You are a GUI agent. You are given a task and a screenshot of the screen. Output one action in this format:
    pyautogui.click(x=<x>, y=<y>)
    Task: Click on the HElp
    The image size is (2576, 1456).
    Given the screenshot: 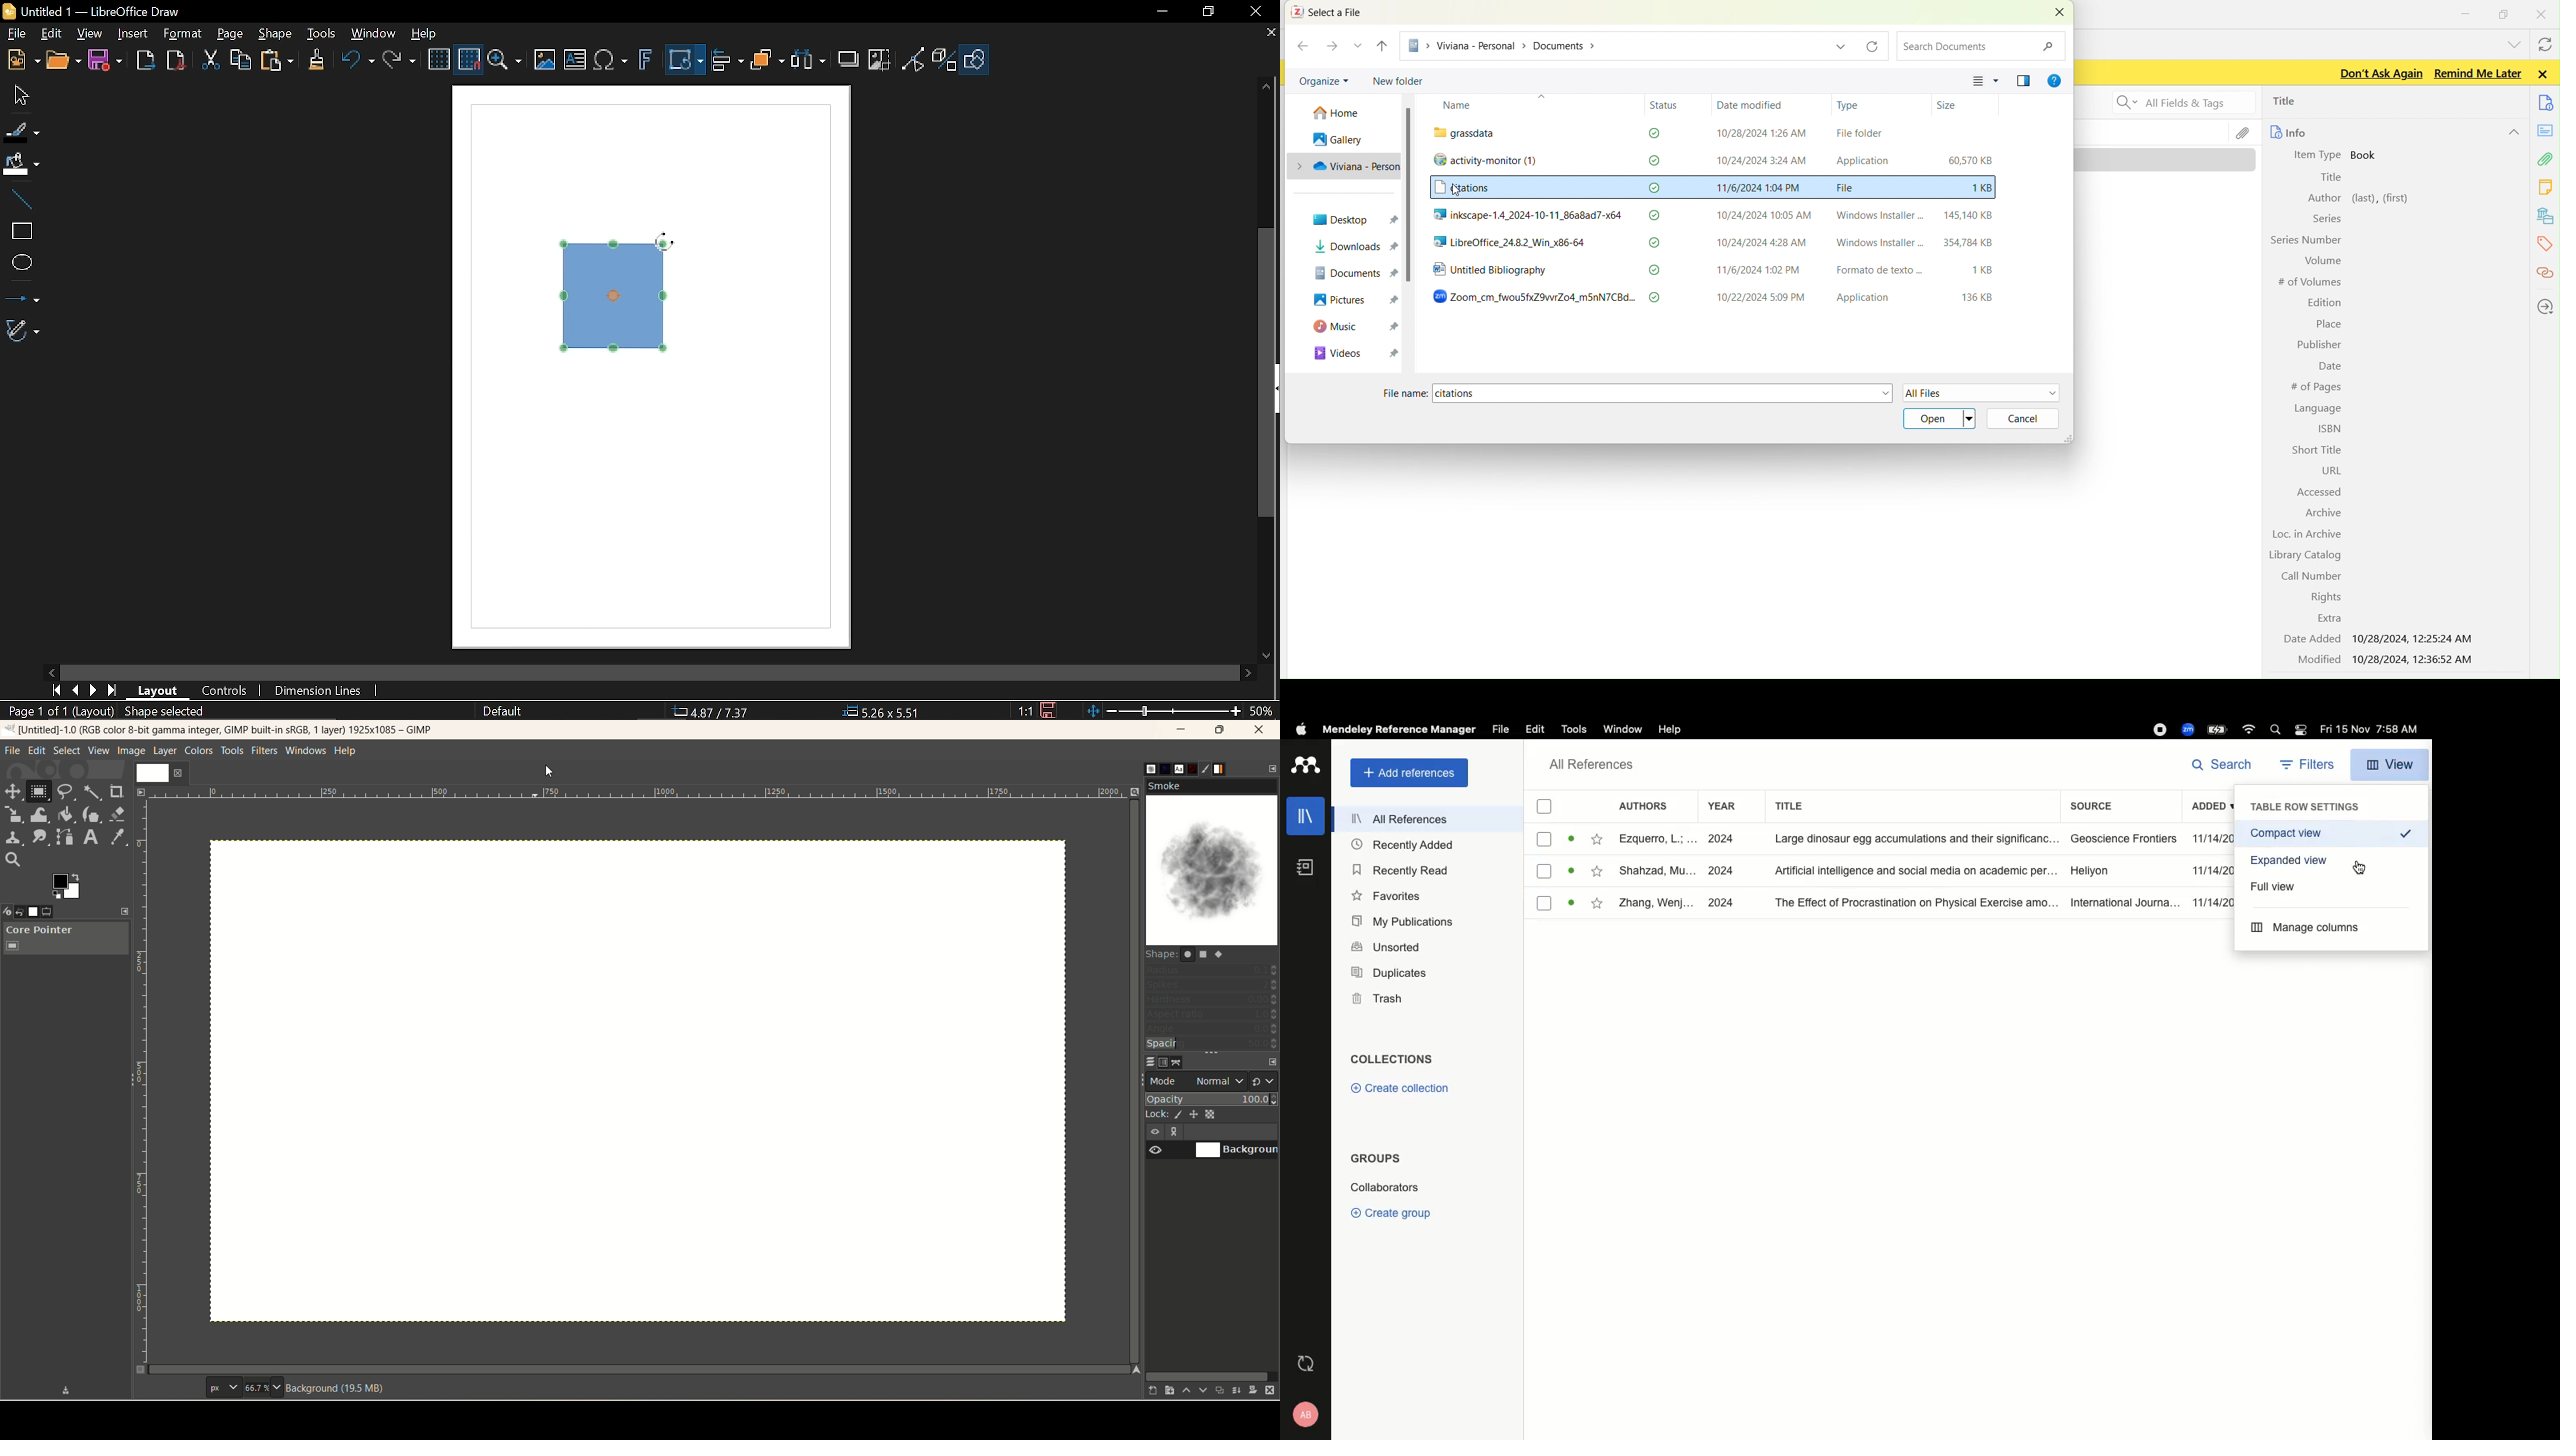 What is the action you would take?
    pyautogui.click(x=422, y=31)
    